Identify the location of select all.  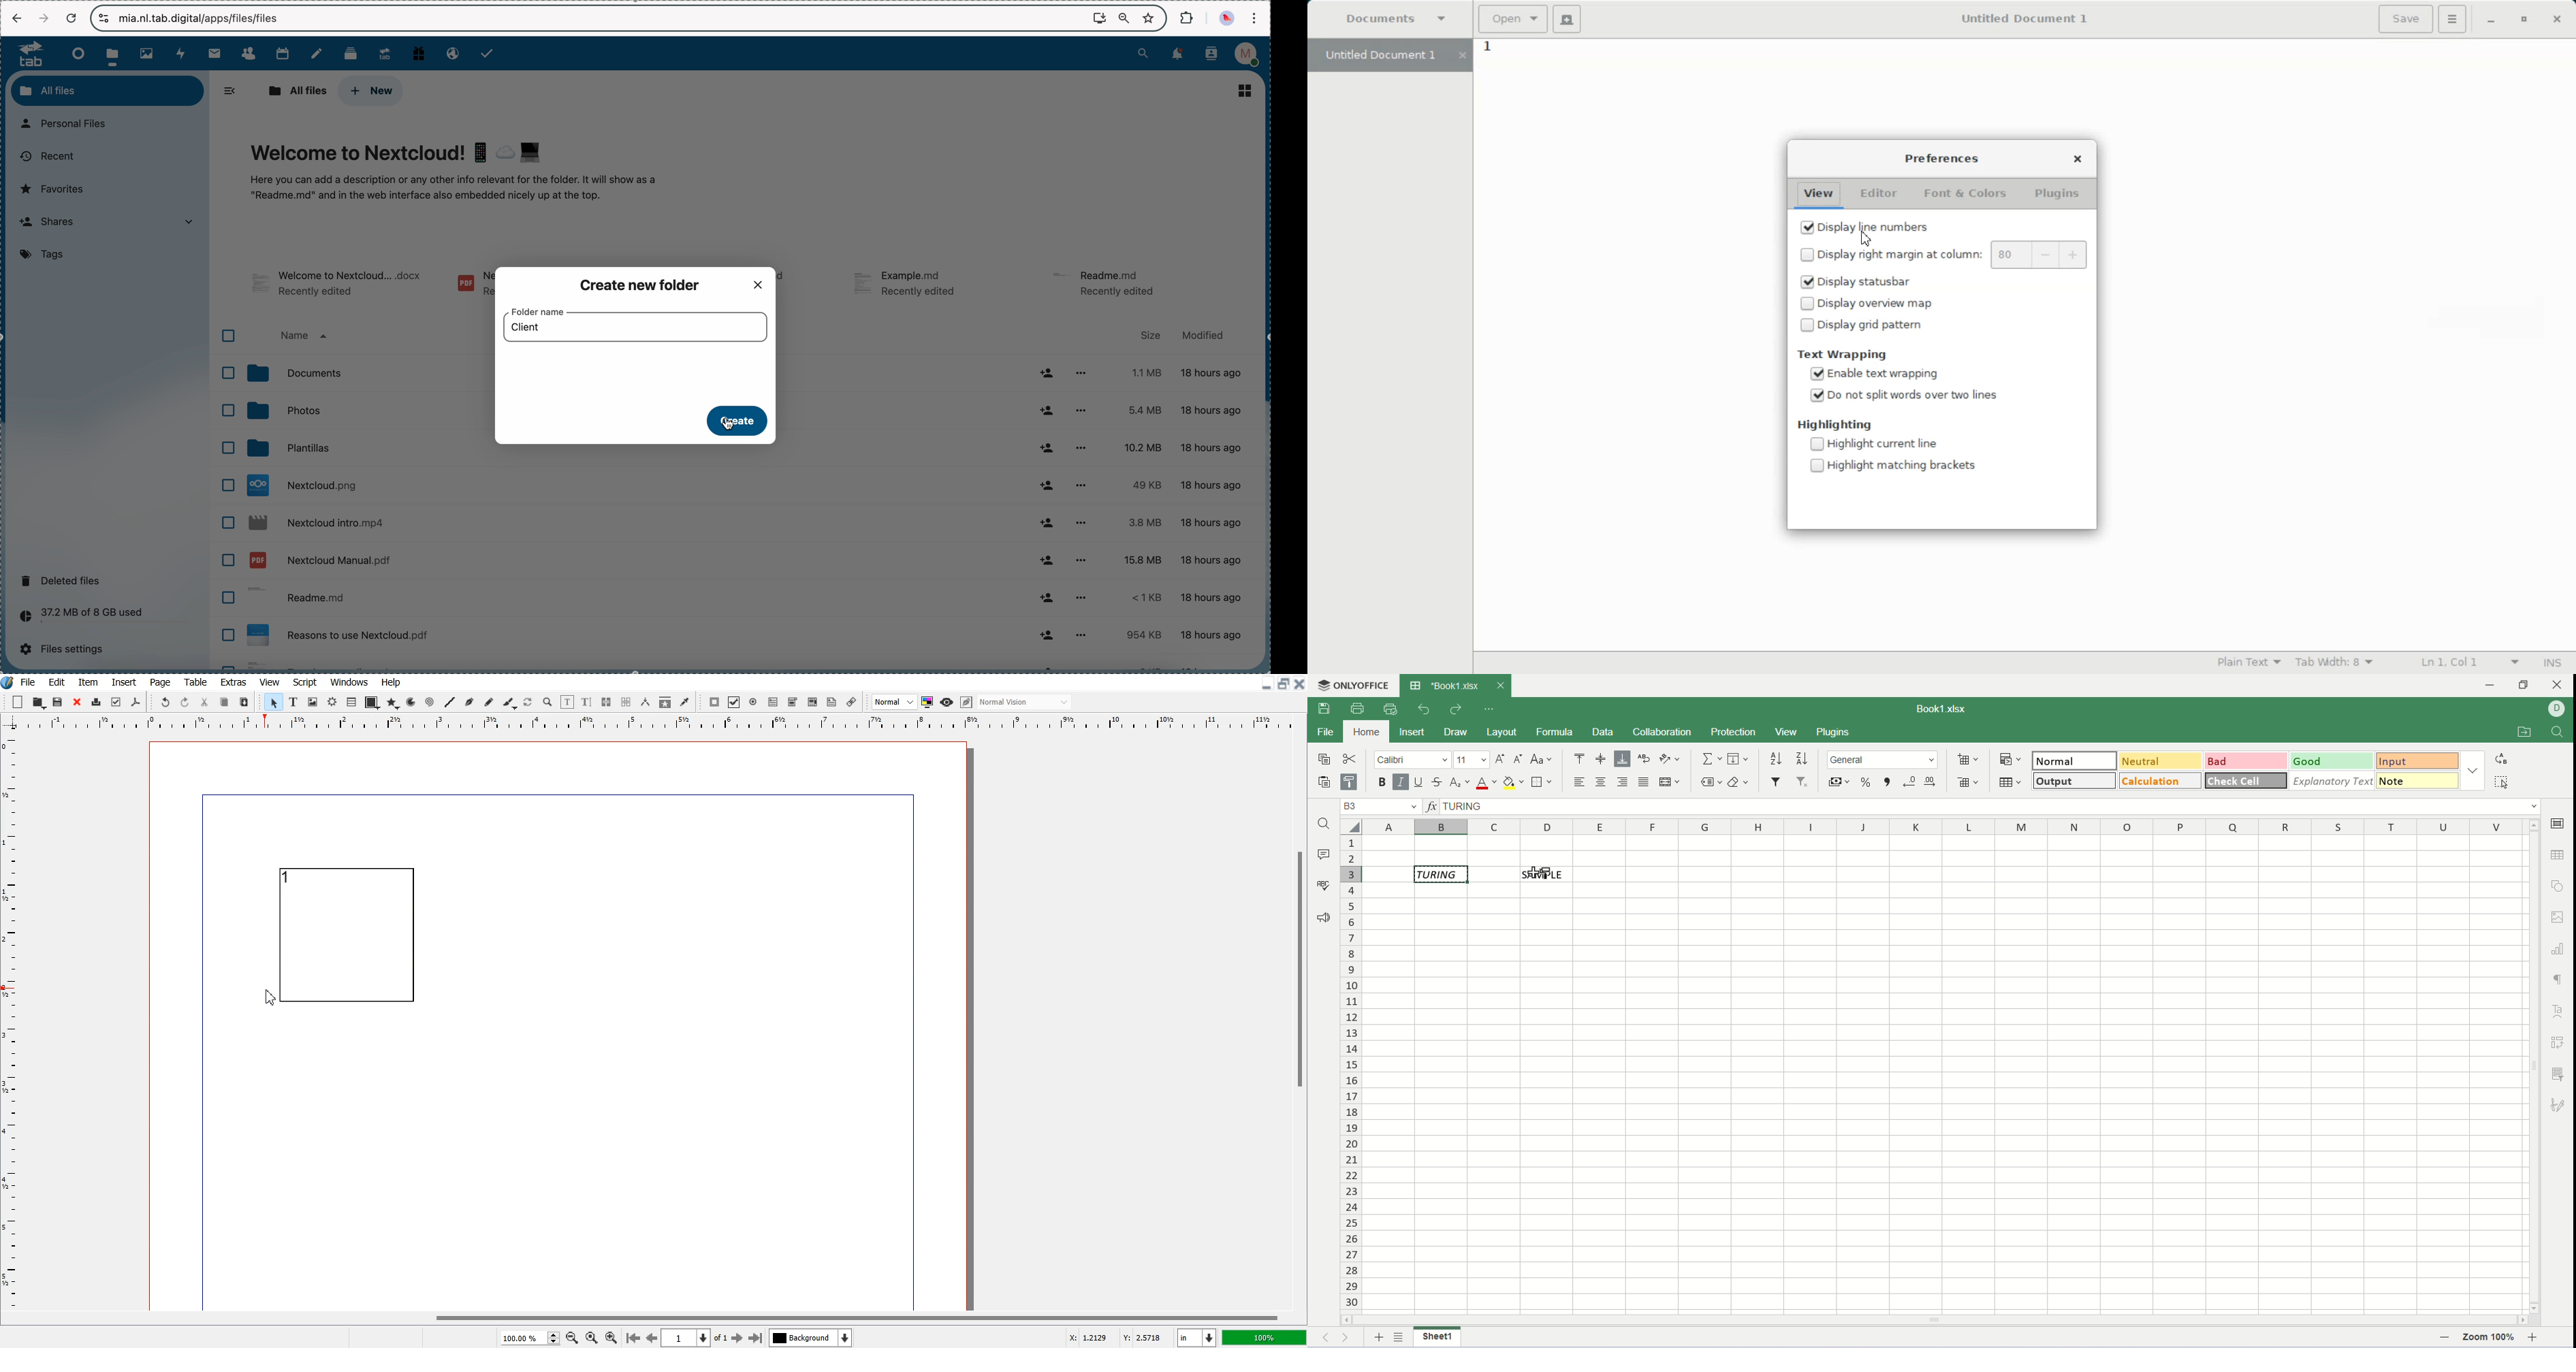
(2501, 781).